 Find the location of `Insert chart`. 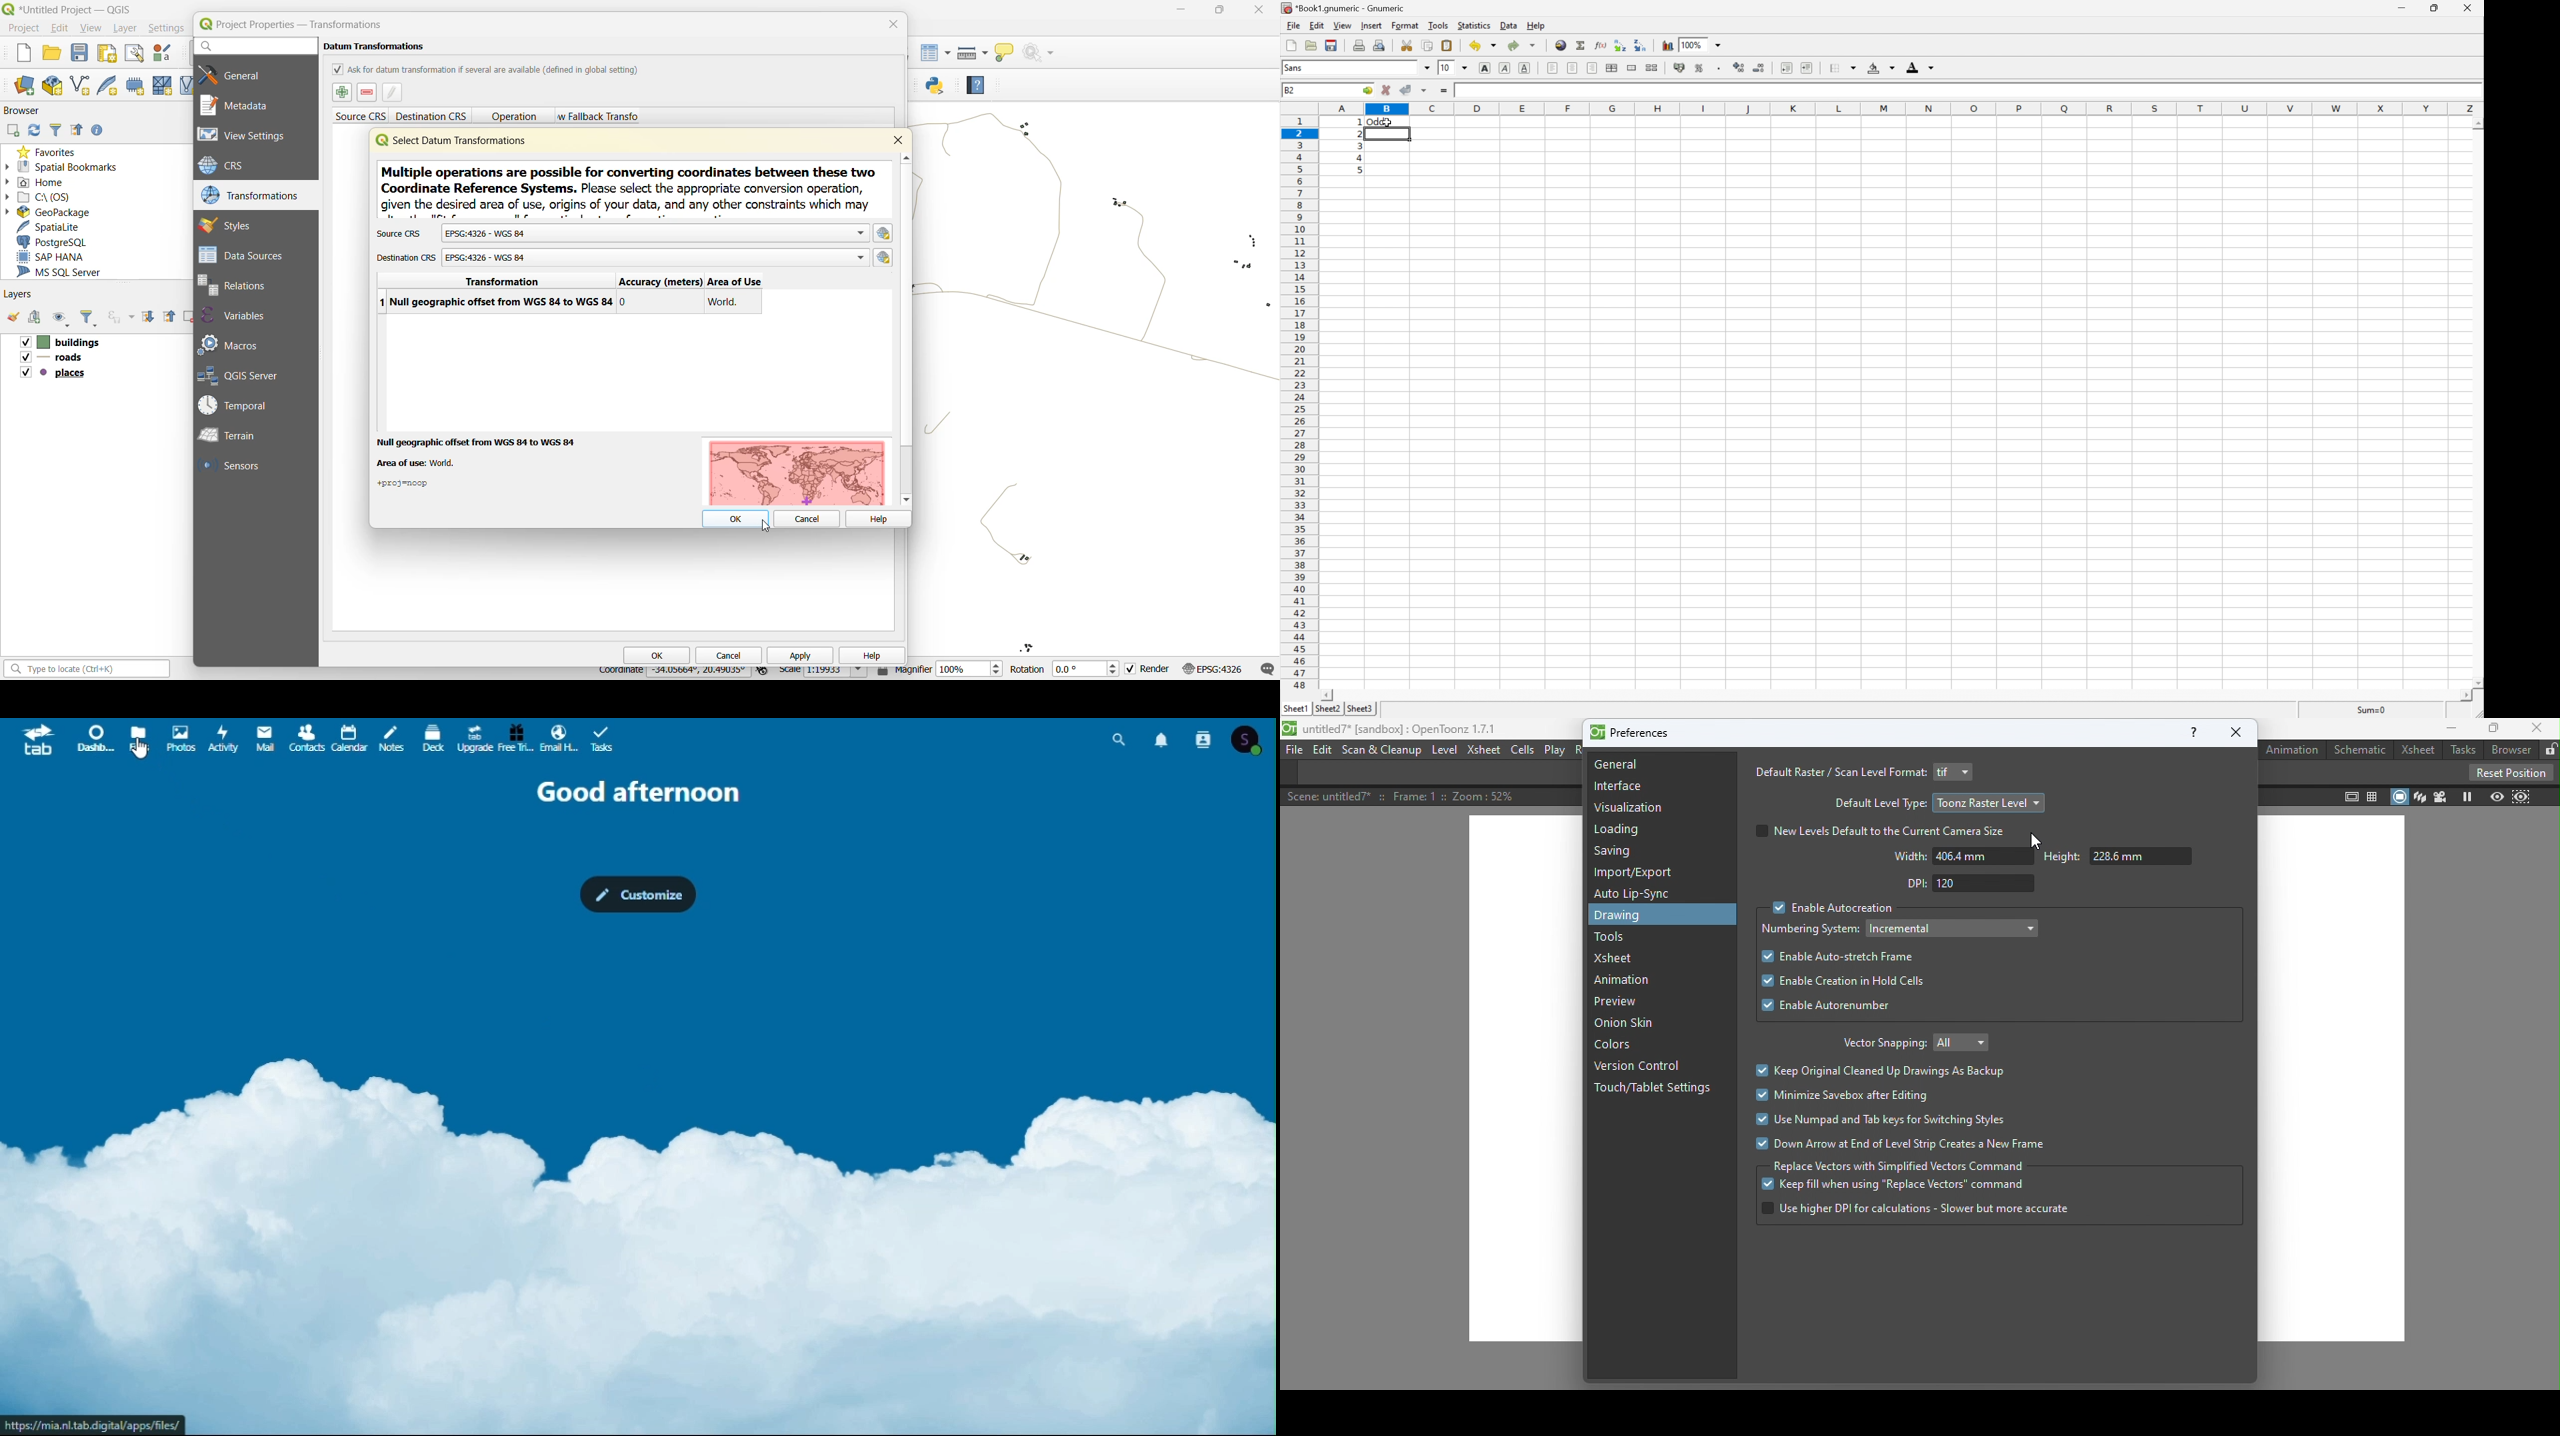

Insert chart is located at coordinates (1668, 45).